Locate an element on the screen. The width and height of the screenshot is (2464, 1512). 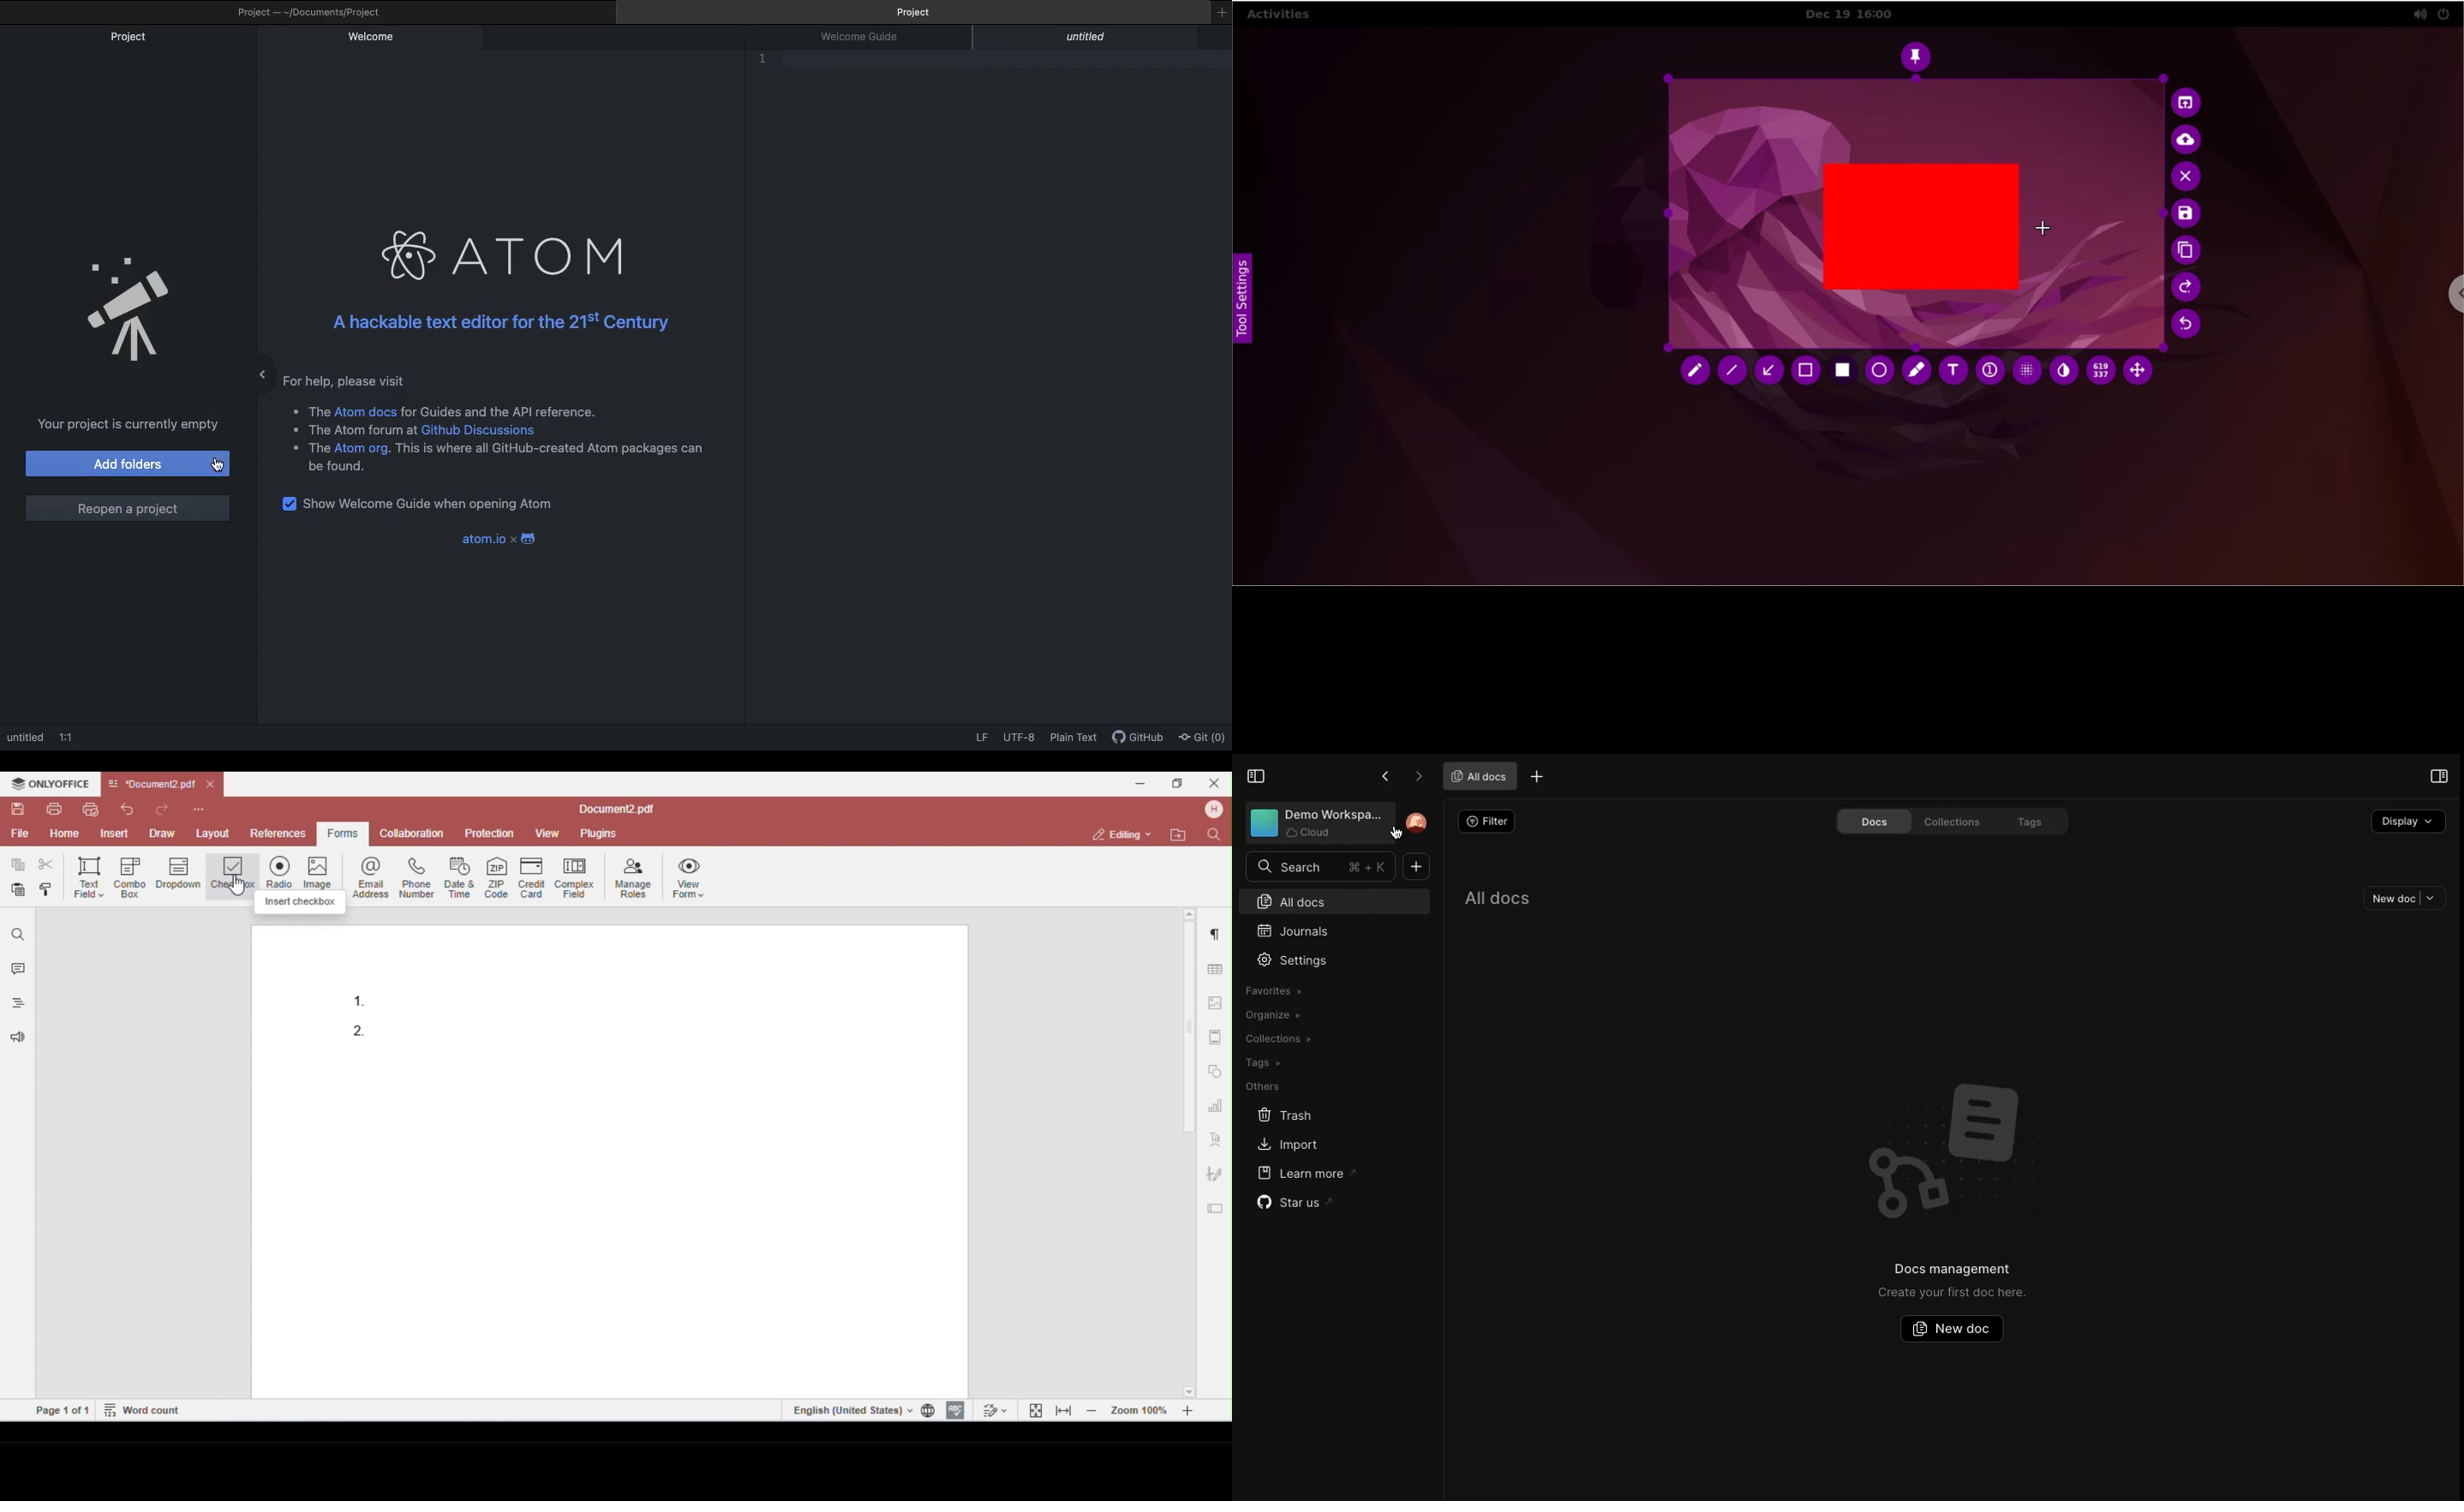
Editor is located at coordinates (786, 63).